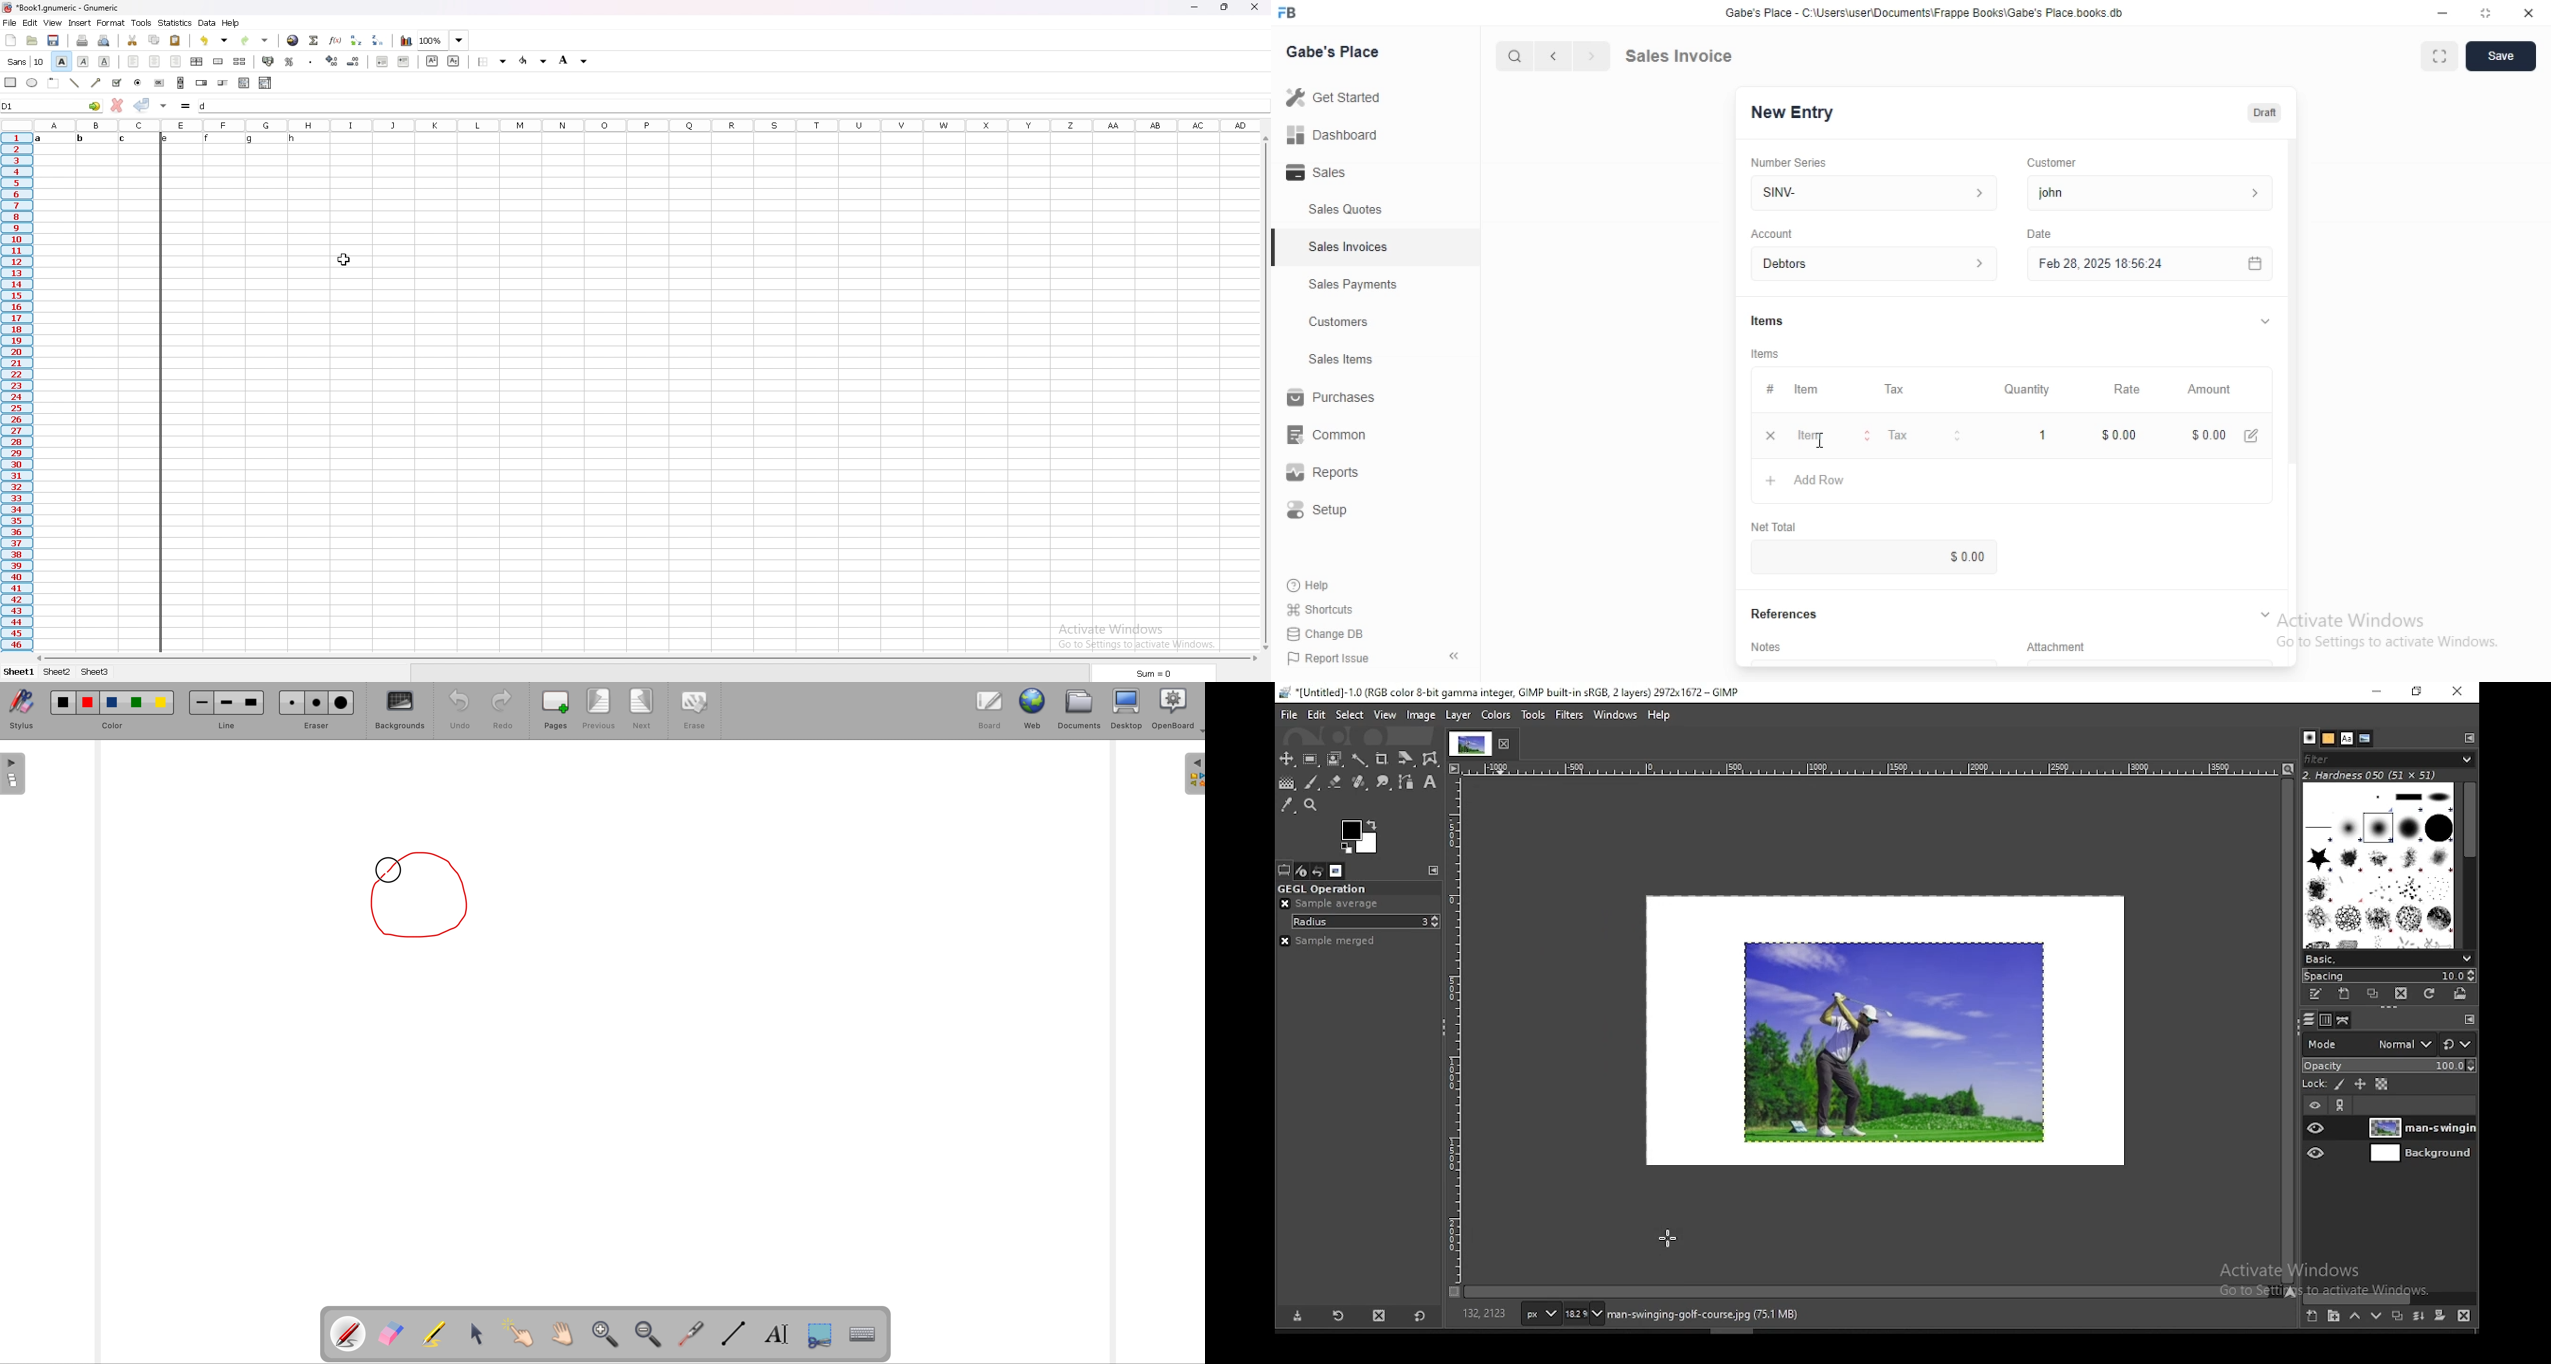 This screenshot has height=1372, width=2576. Describe the element at coordinates (1690, 55) in the screenshot. I see `Sales Invoice` at that location.